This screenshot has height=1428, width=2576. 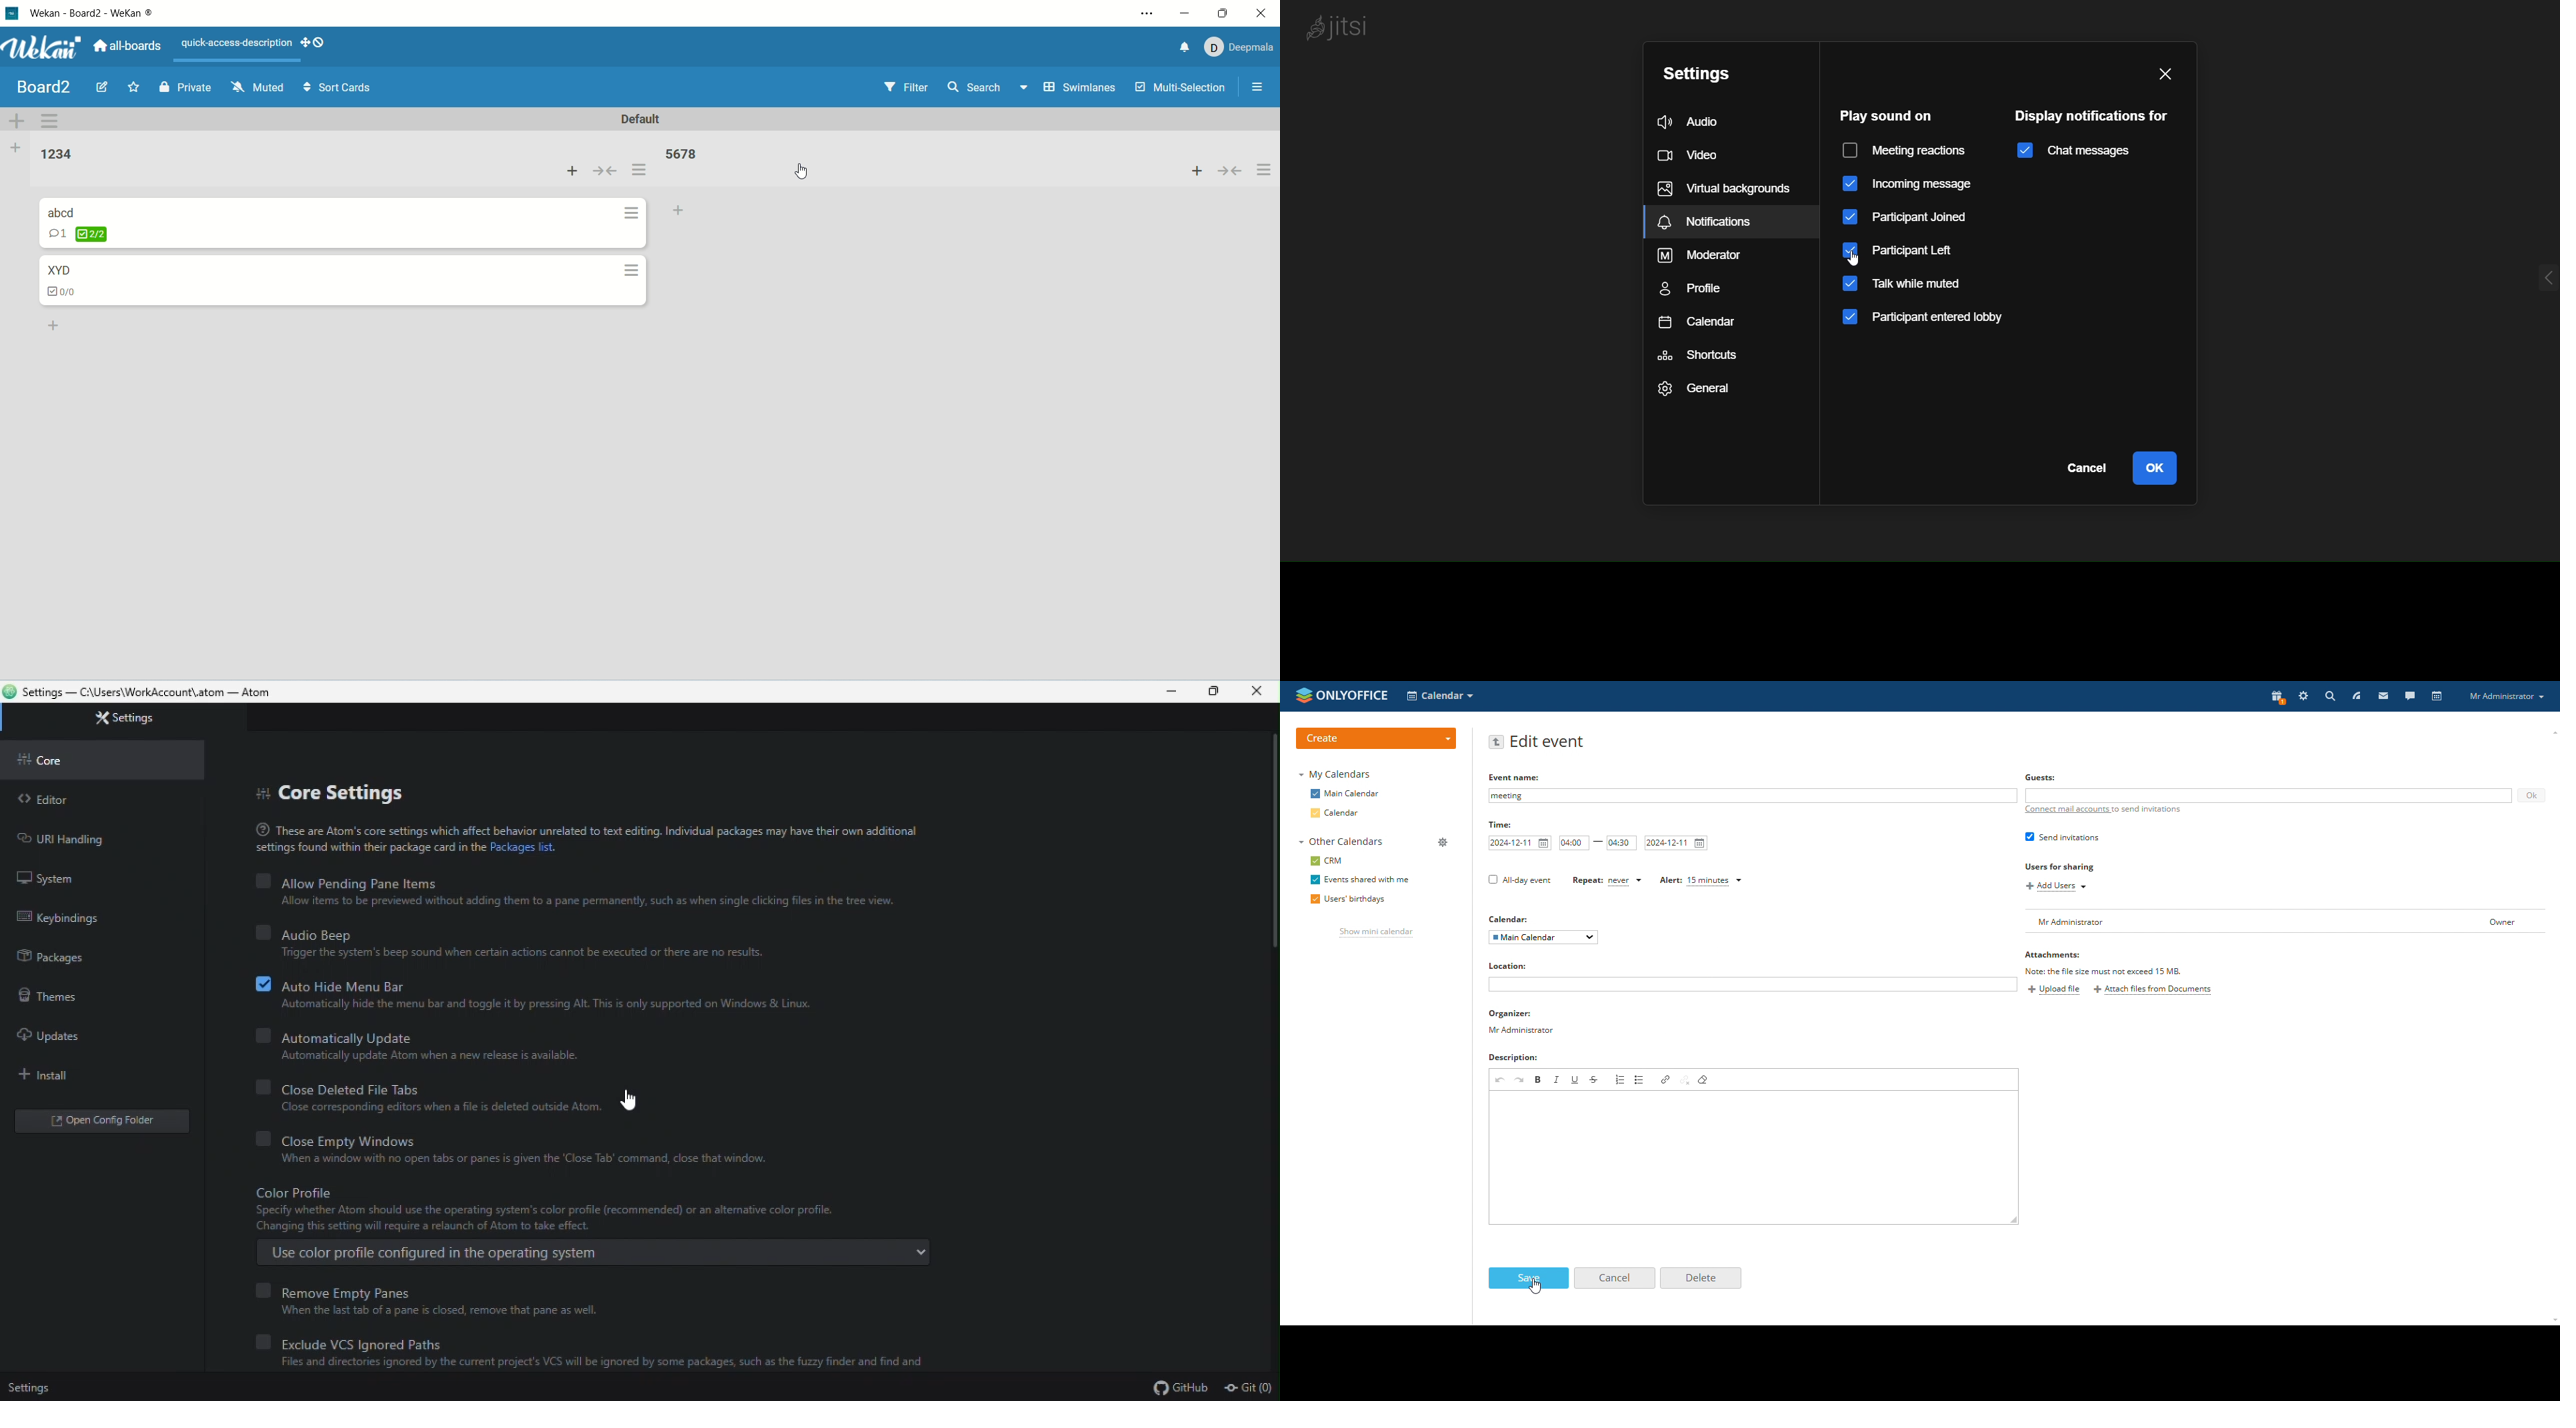 I want to click on strikethrough, so click(x=1595, y=1080).